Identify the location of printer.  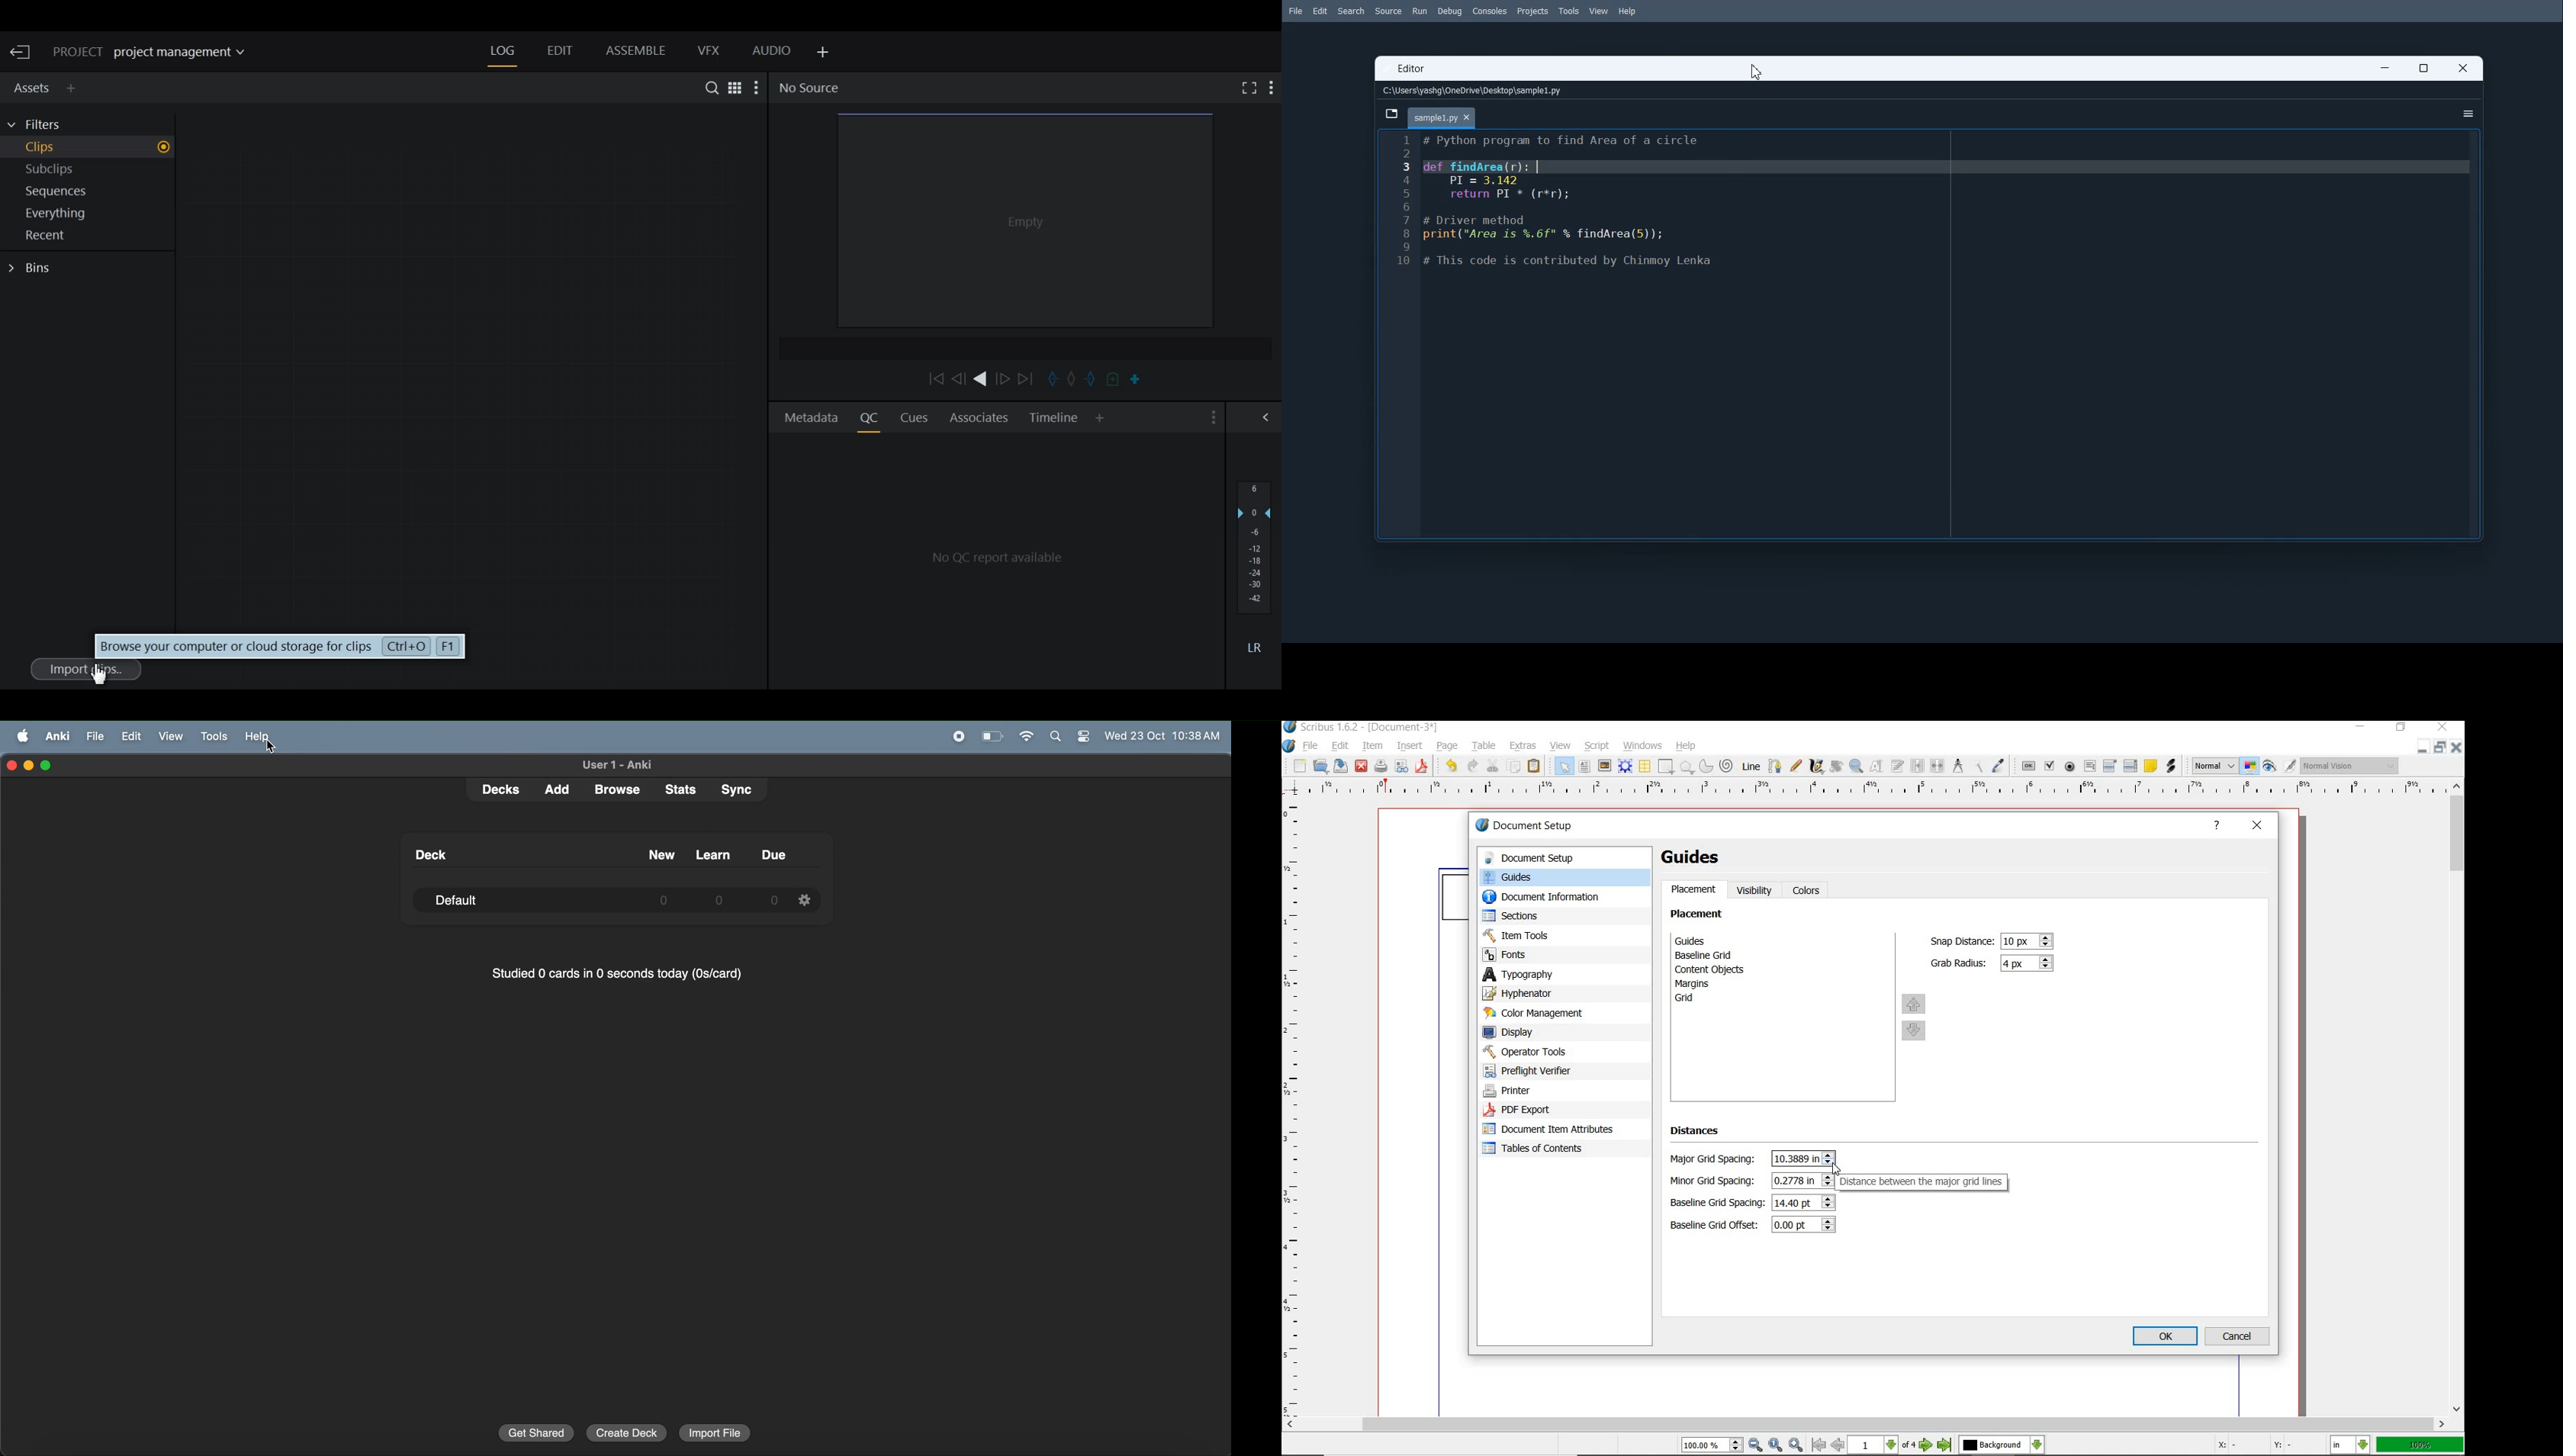
(1551, 1091).